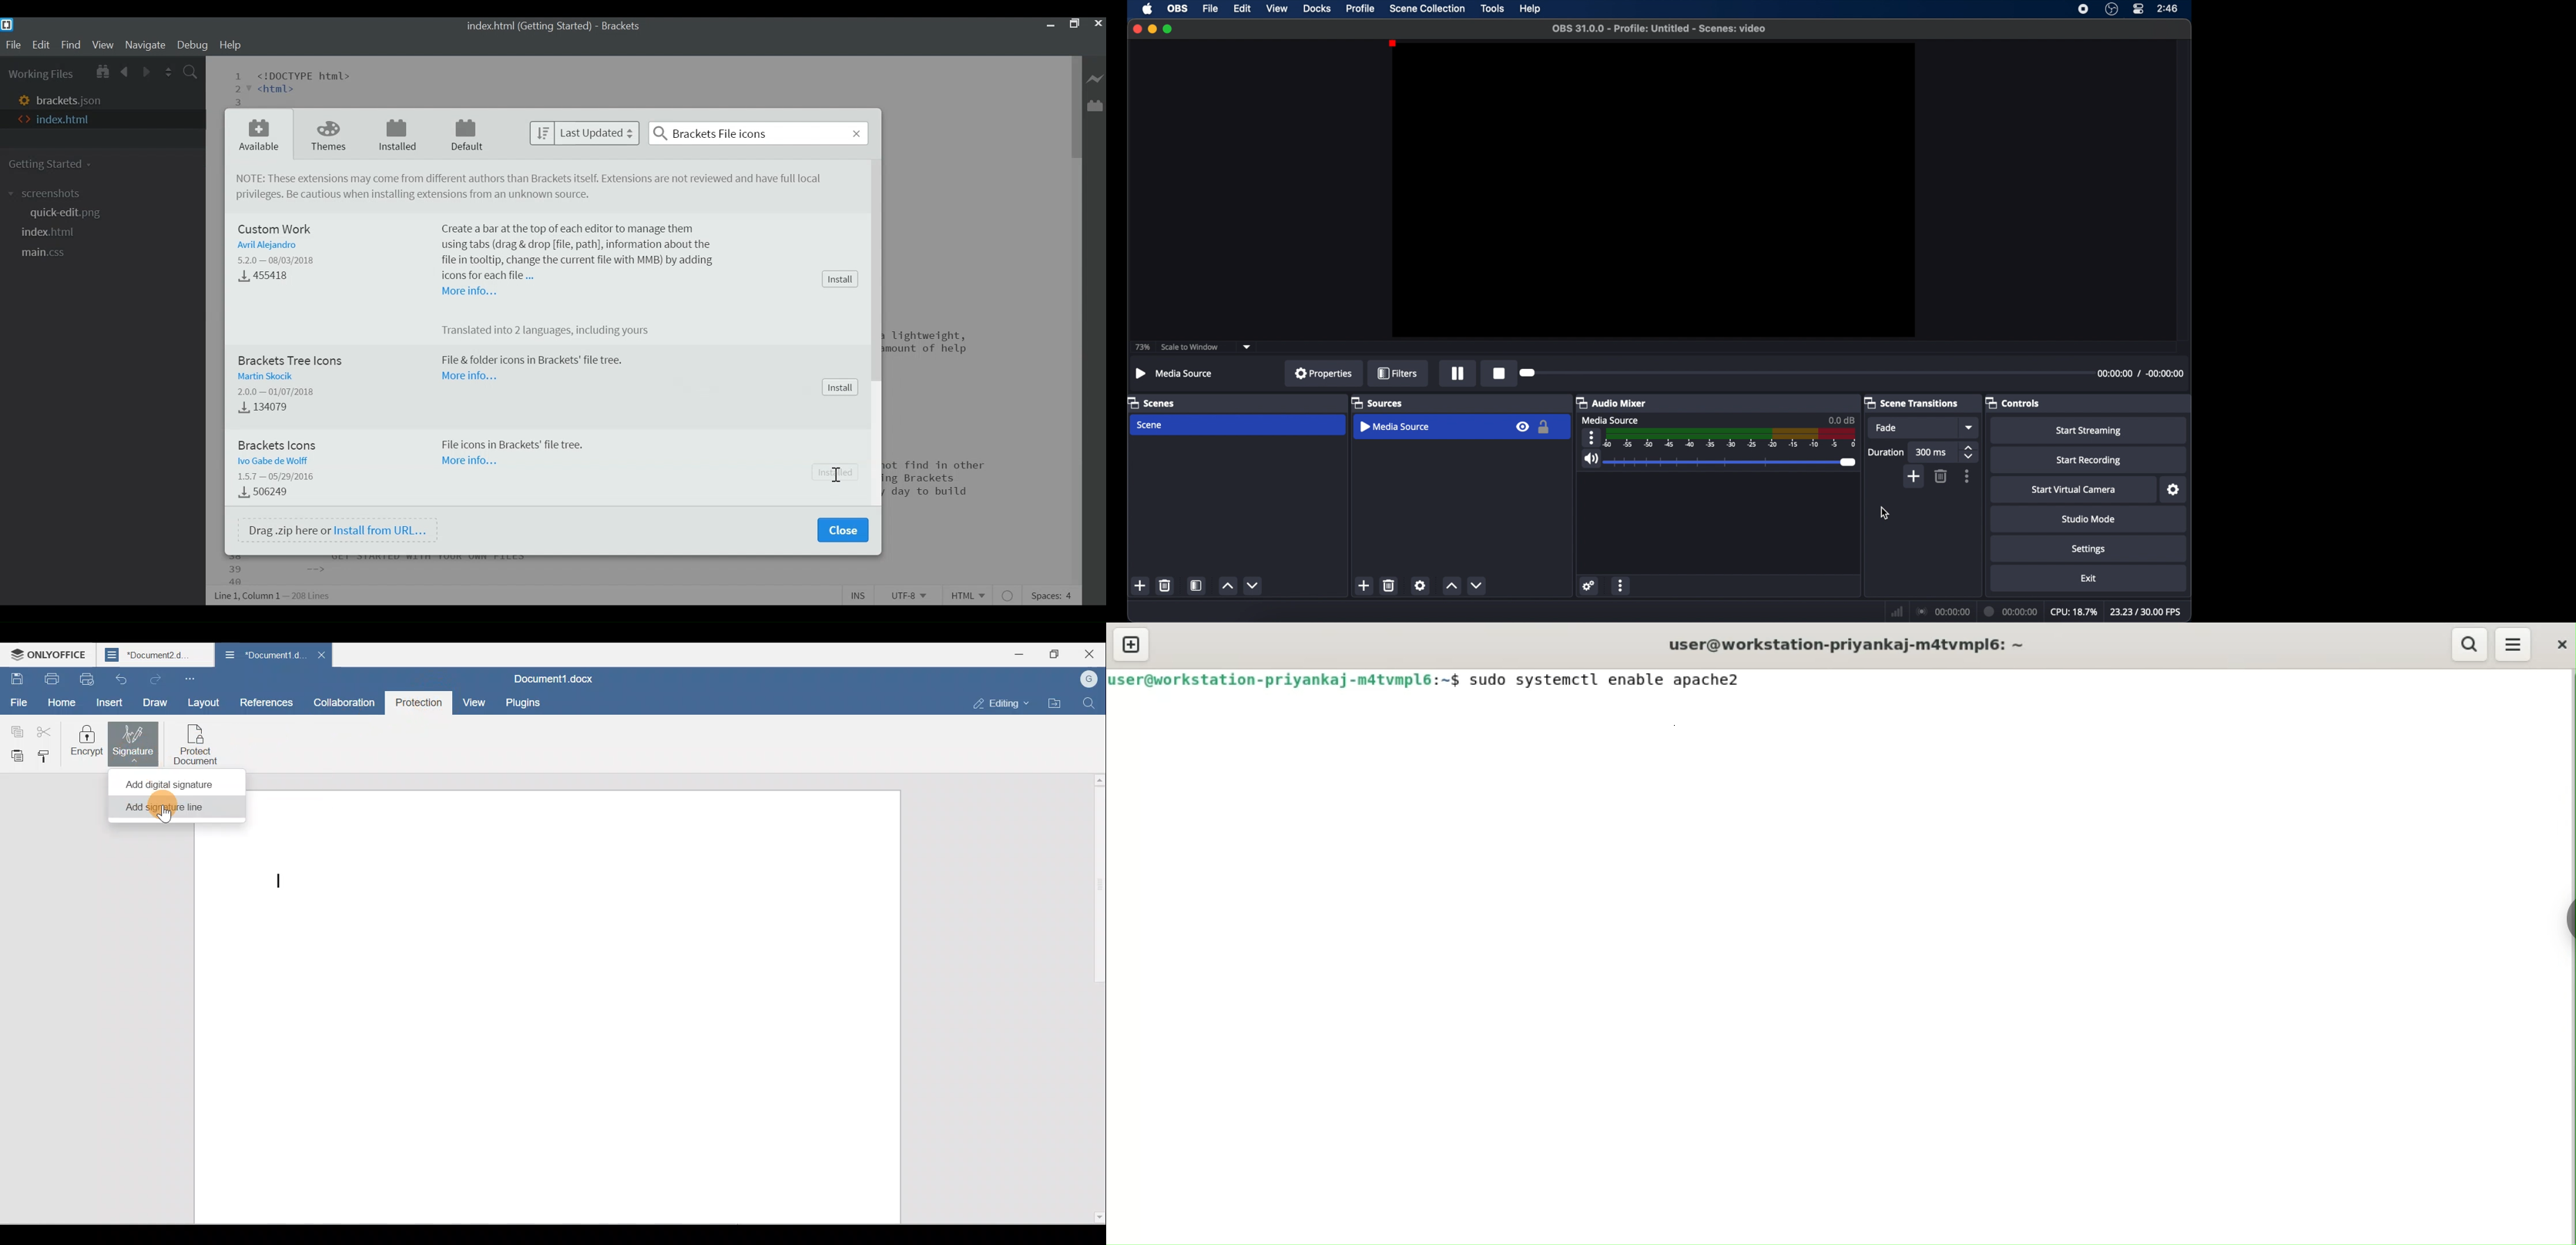 The height and width of the screenshot is (1260, 2576). What do you see at coordinates (840, 387) in the screenshot?
I see `Install` at bounding box center [840, 387].